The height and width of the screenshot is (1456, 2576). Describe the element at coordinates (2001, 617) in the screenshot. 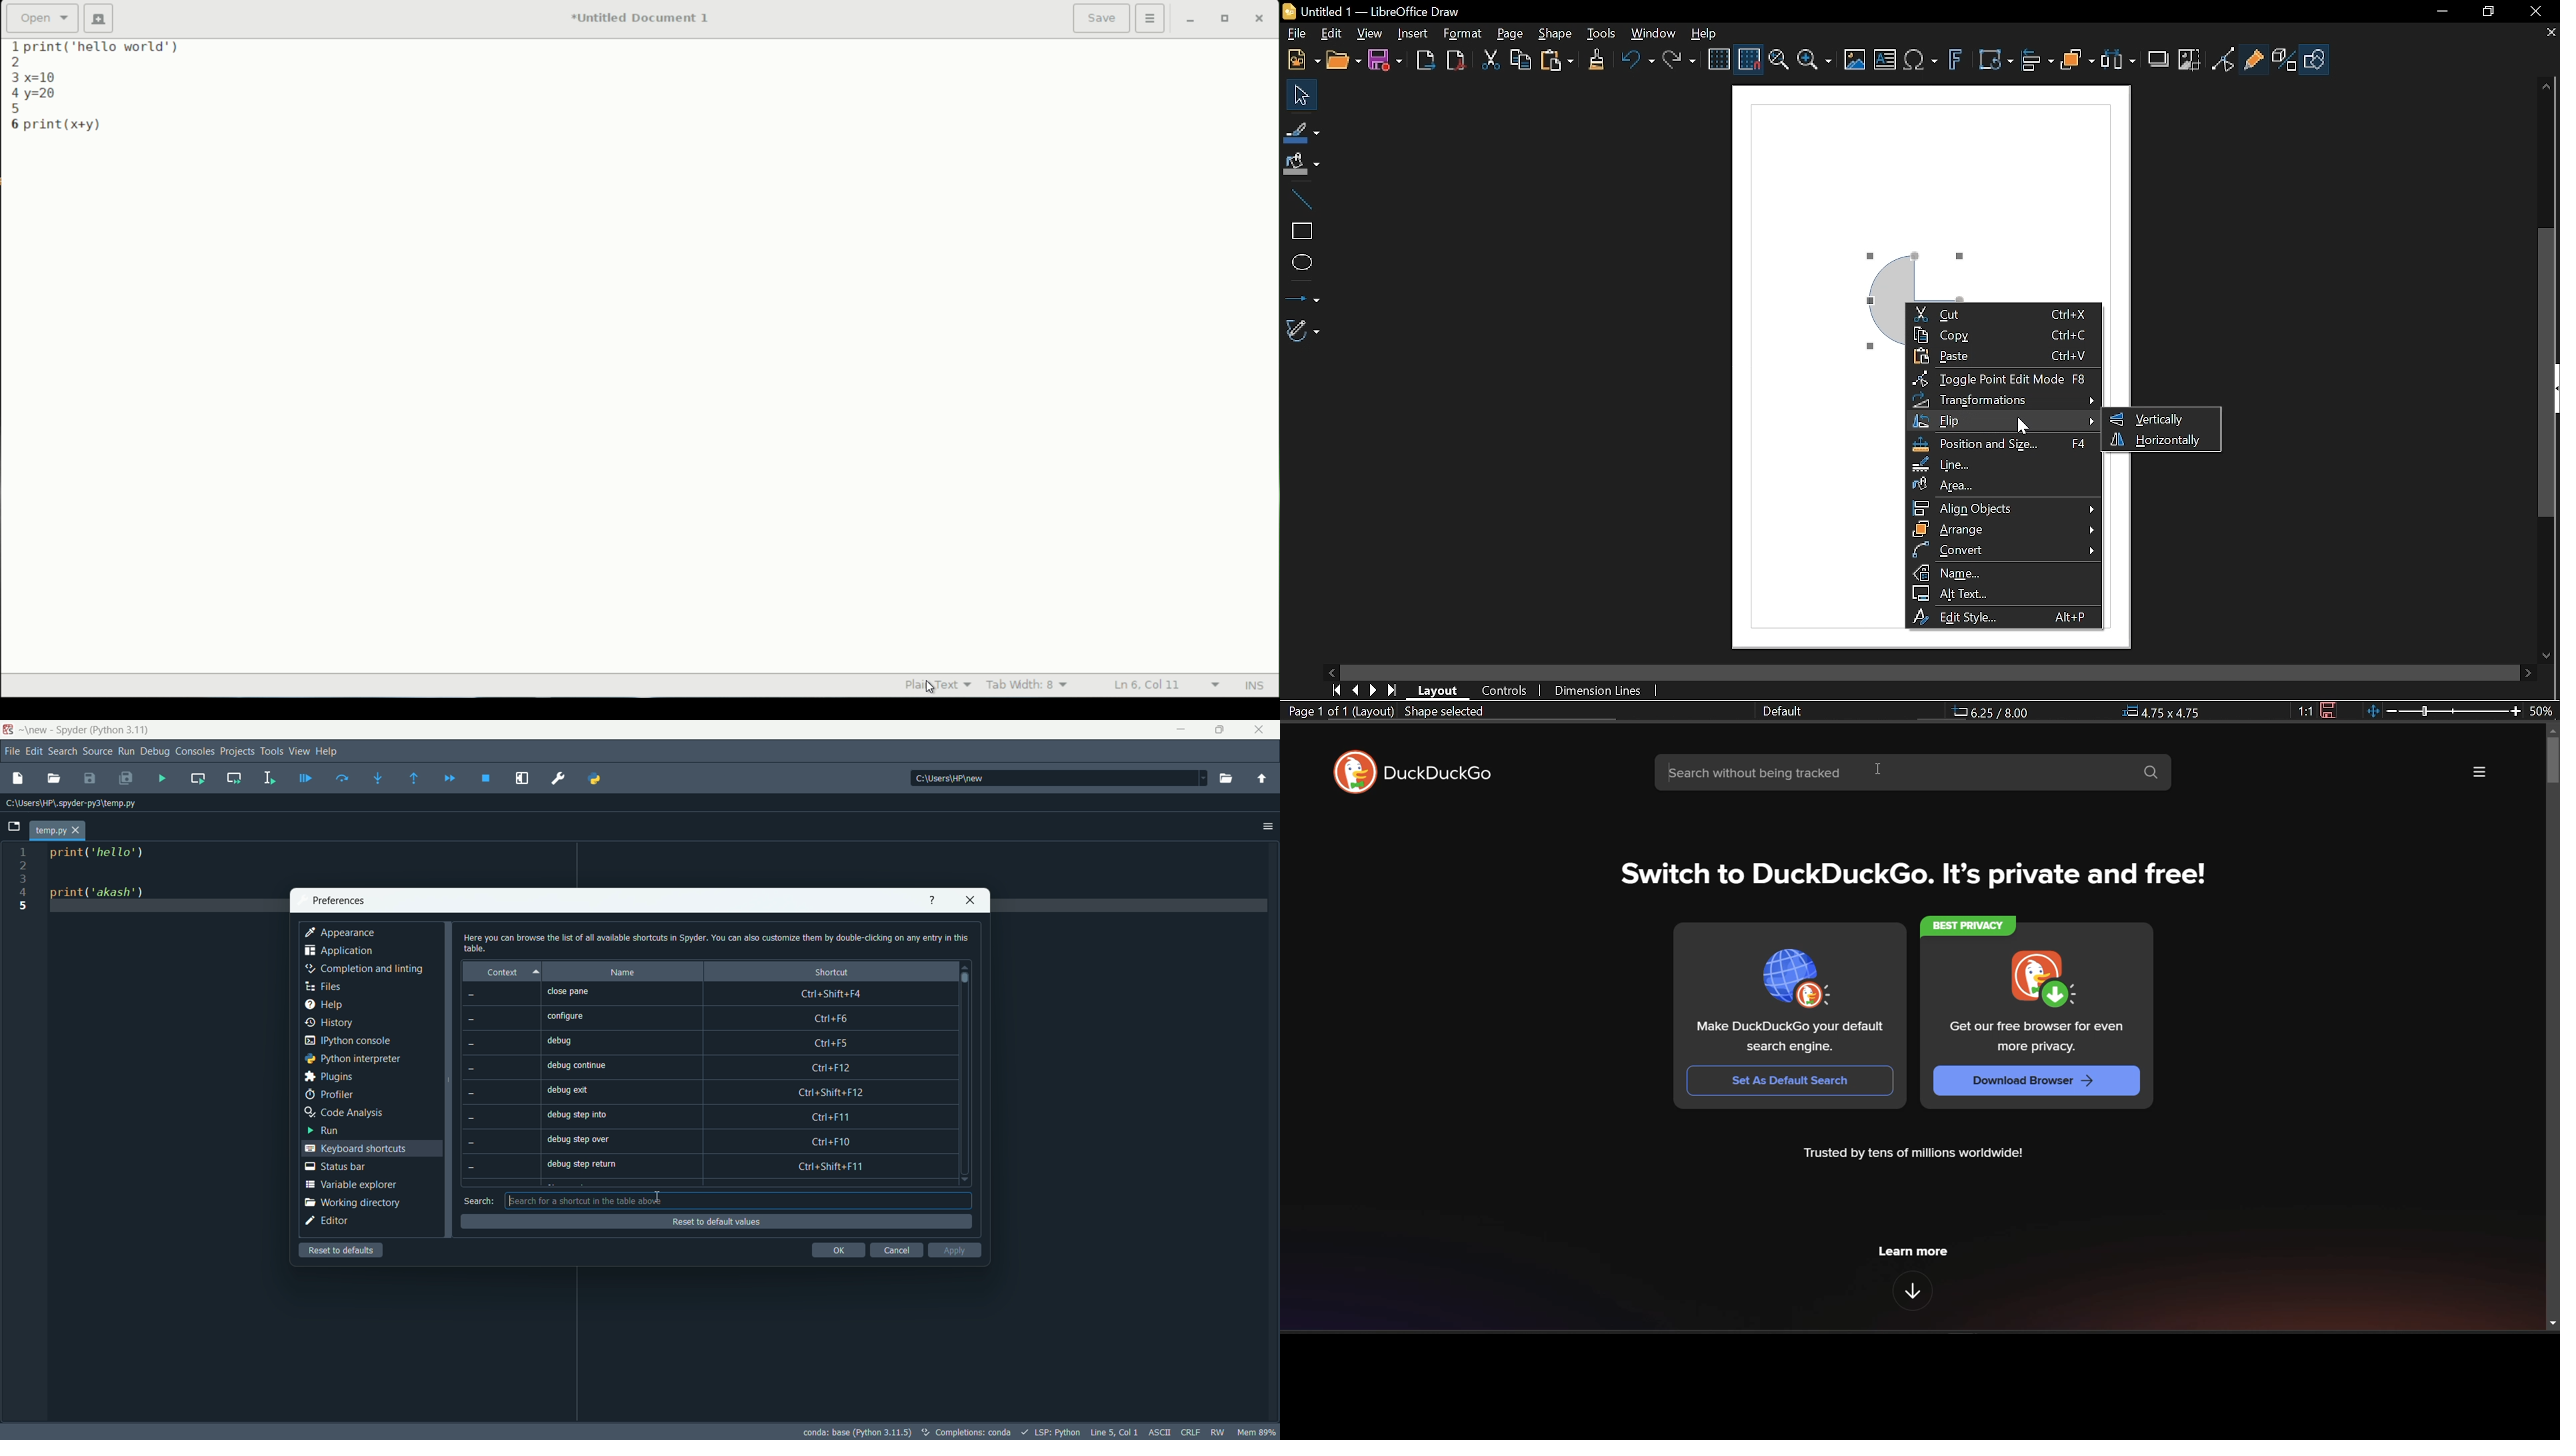

I see `Edit style   Alt+P` at that location.